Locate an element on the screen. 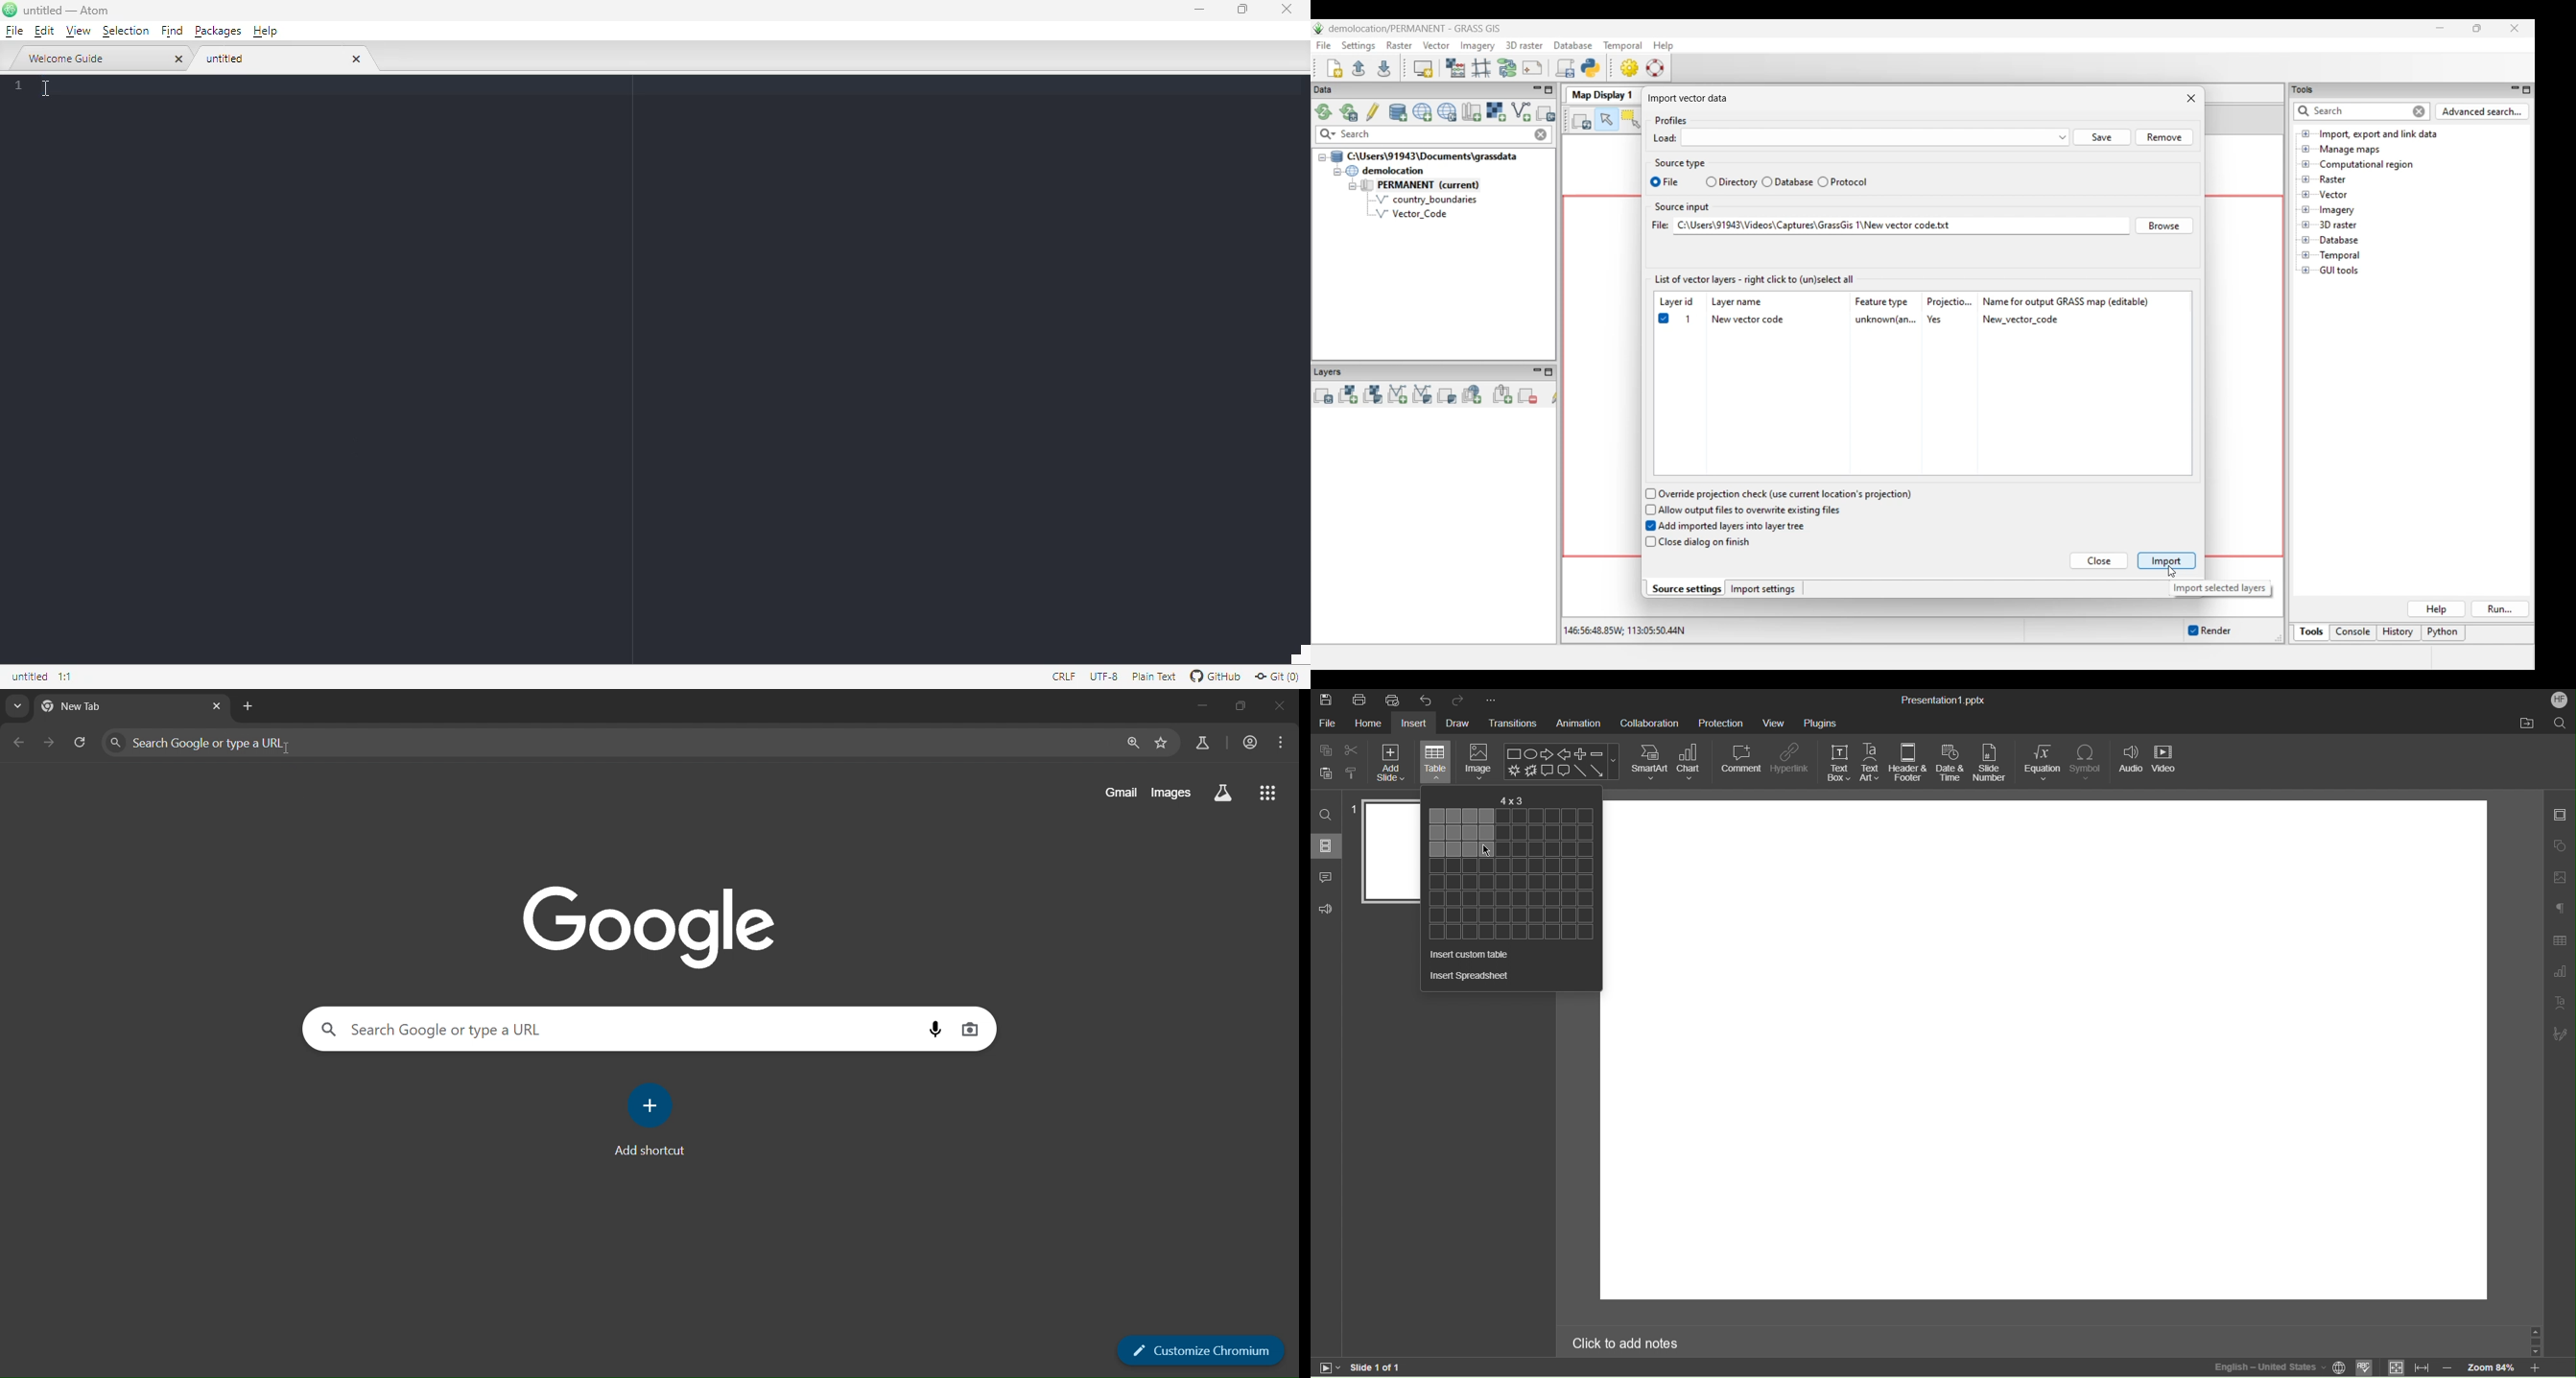 This screenshot has height=1400, width=2576. Symbol is located at coordinates (2089, 762).